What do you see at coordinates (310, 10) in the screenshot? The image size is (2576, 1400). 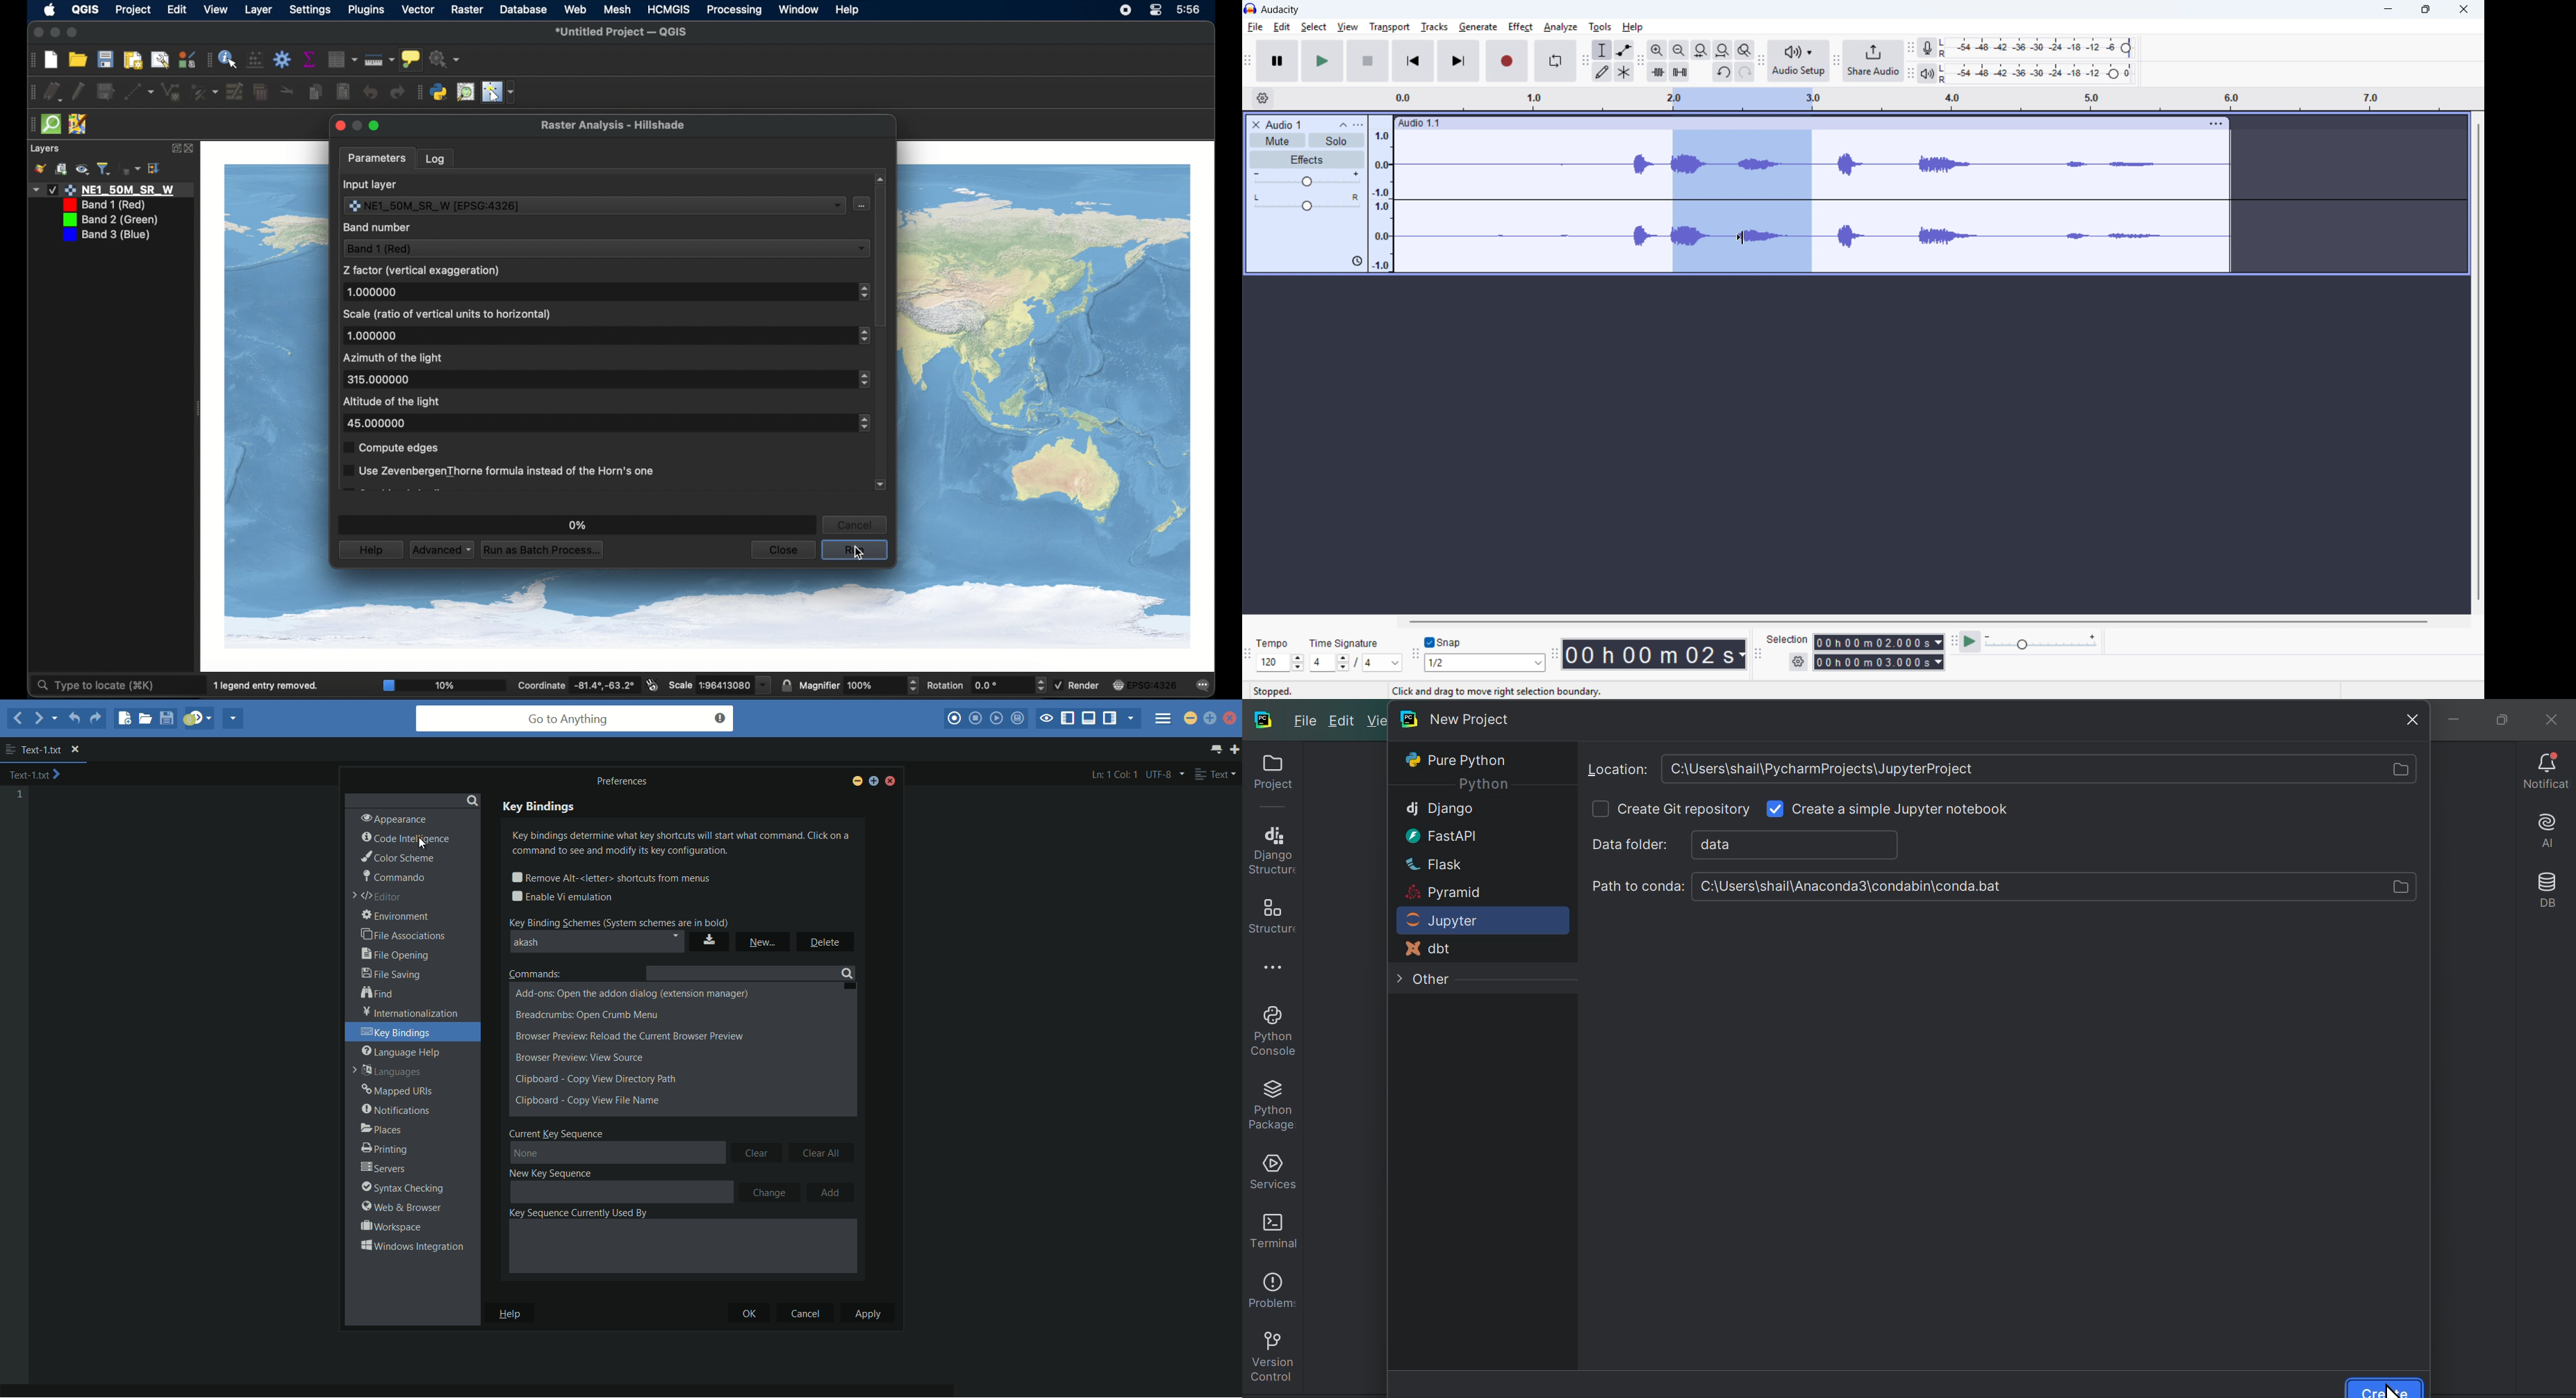 I see `settings` at bounding box center [310, 10].